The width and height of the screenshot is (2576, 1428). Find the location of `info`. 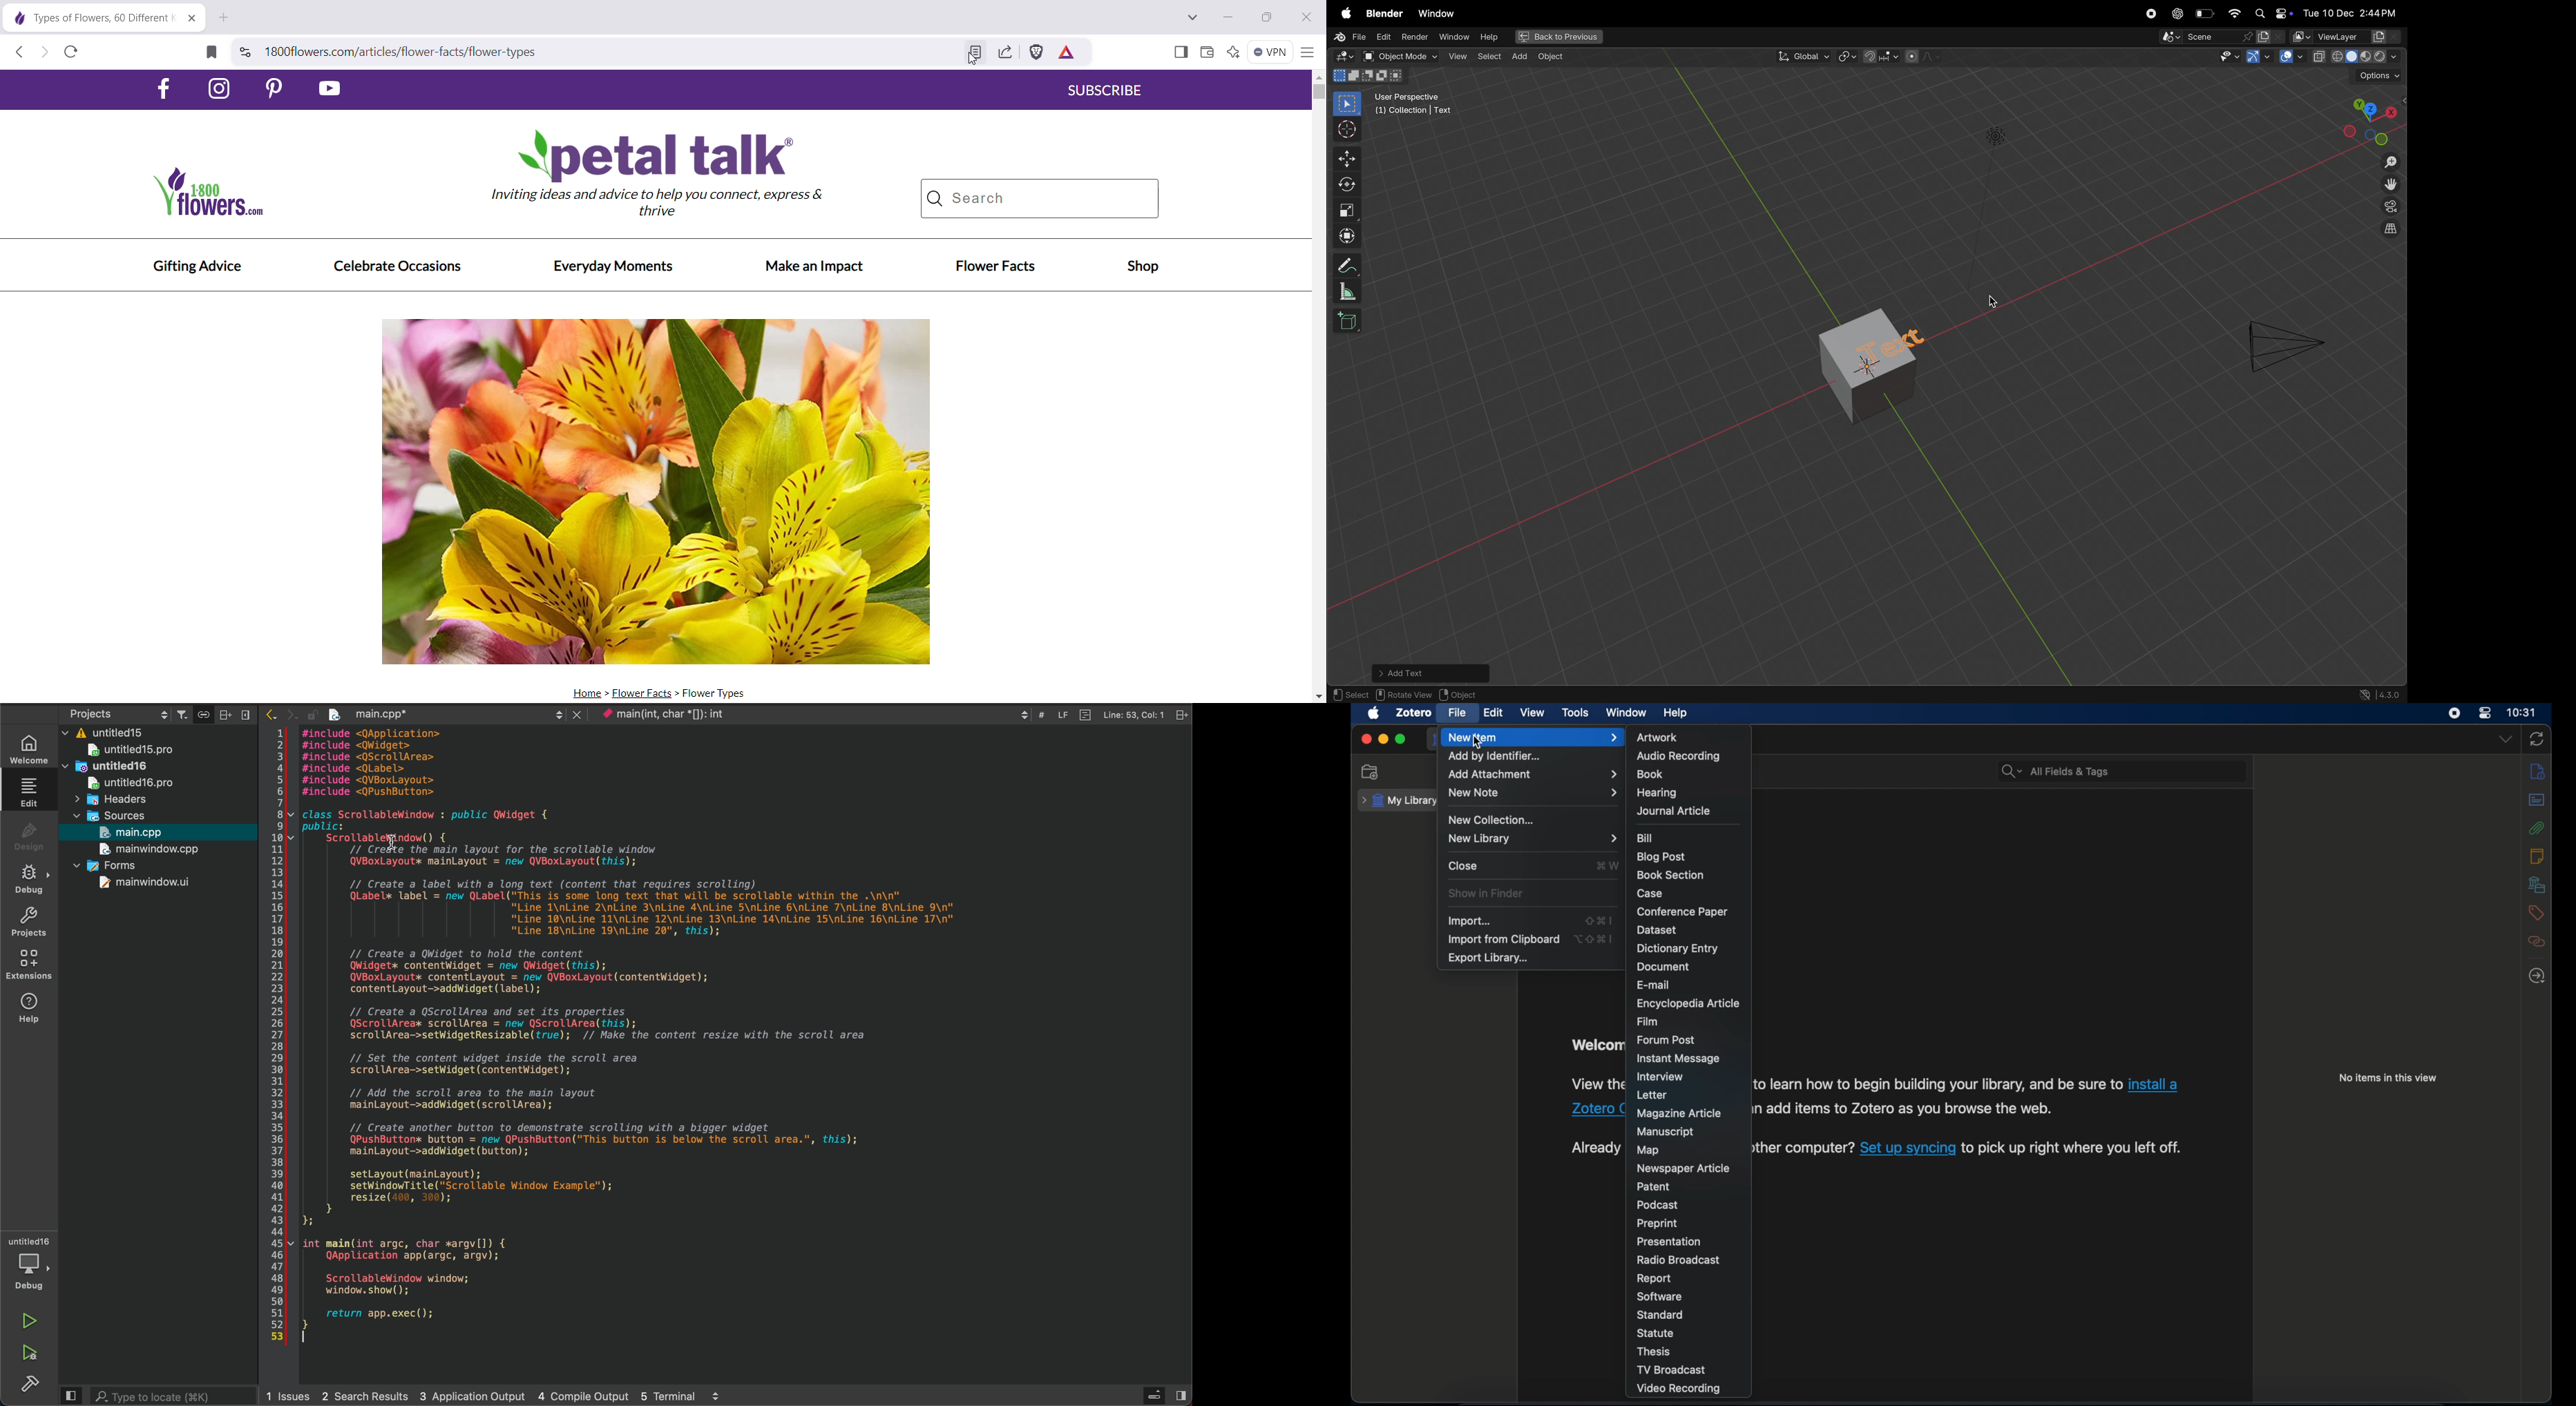

info is located at coordinates (2539, 771).